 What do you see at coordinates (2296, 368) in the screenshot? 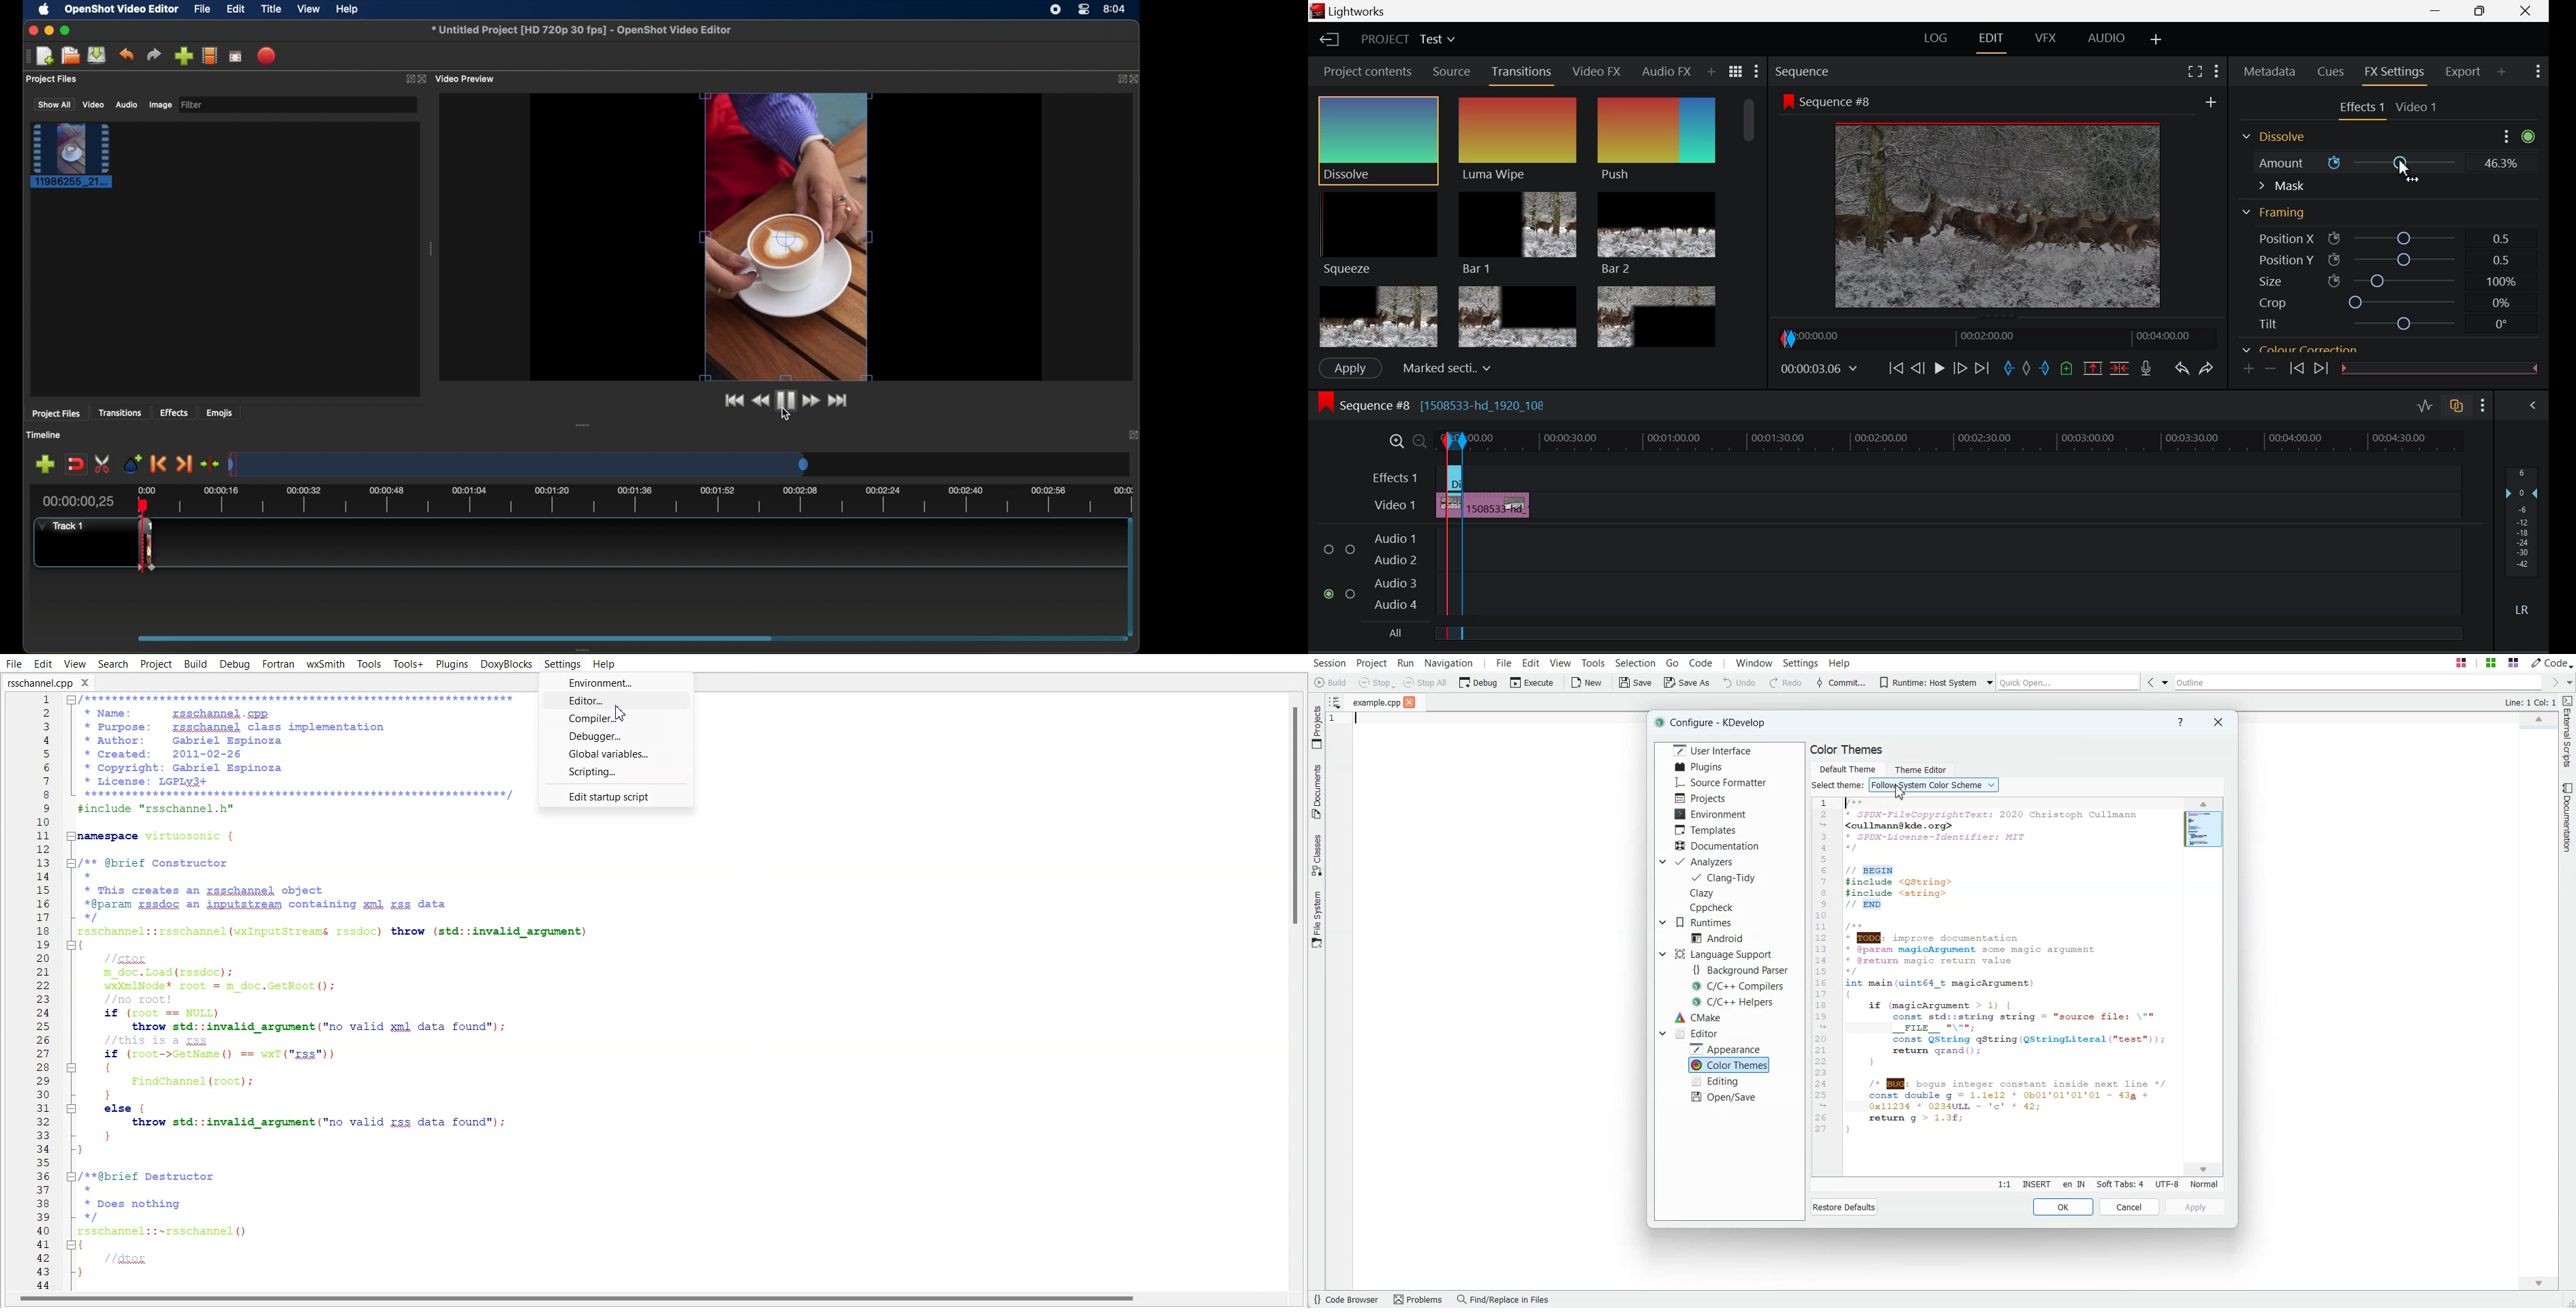
I see `Previous keyframe` at bounding box center [2296, 368].